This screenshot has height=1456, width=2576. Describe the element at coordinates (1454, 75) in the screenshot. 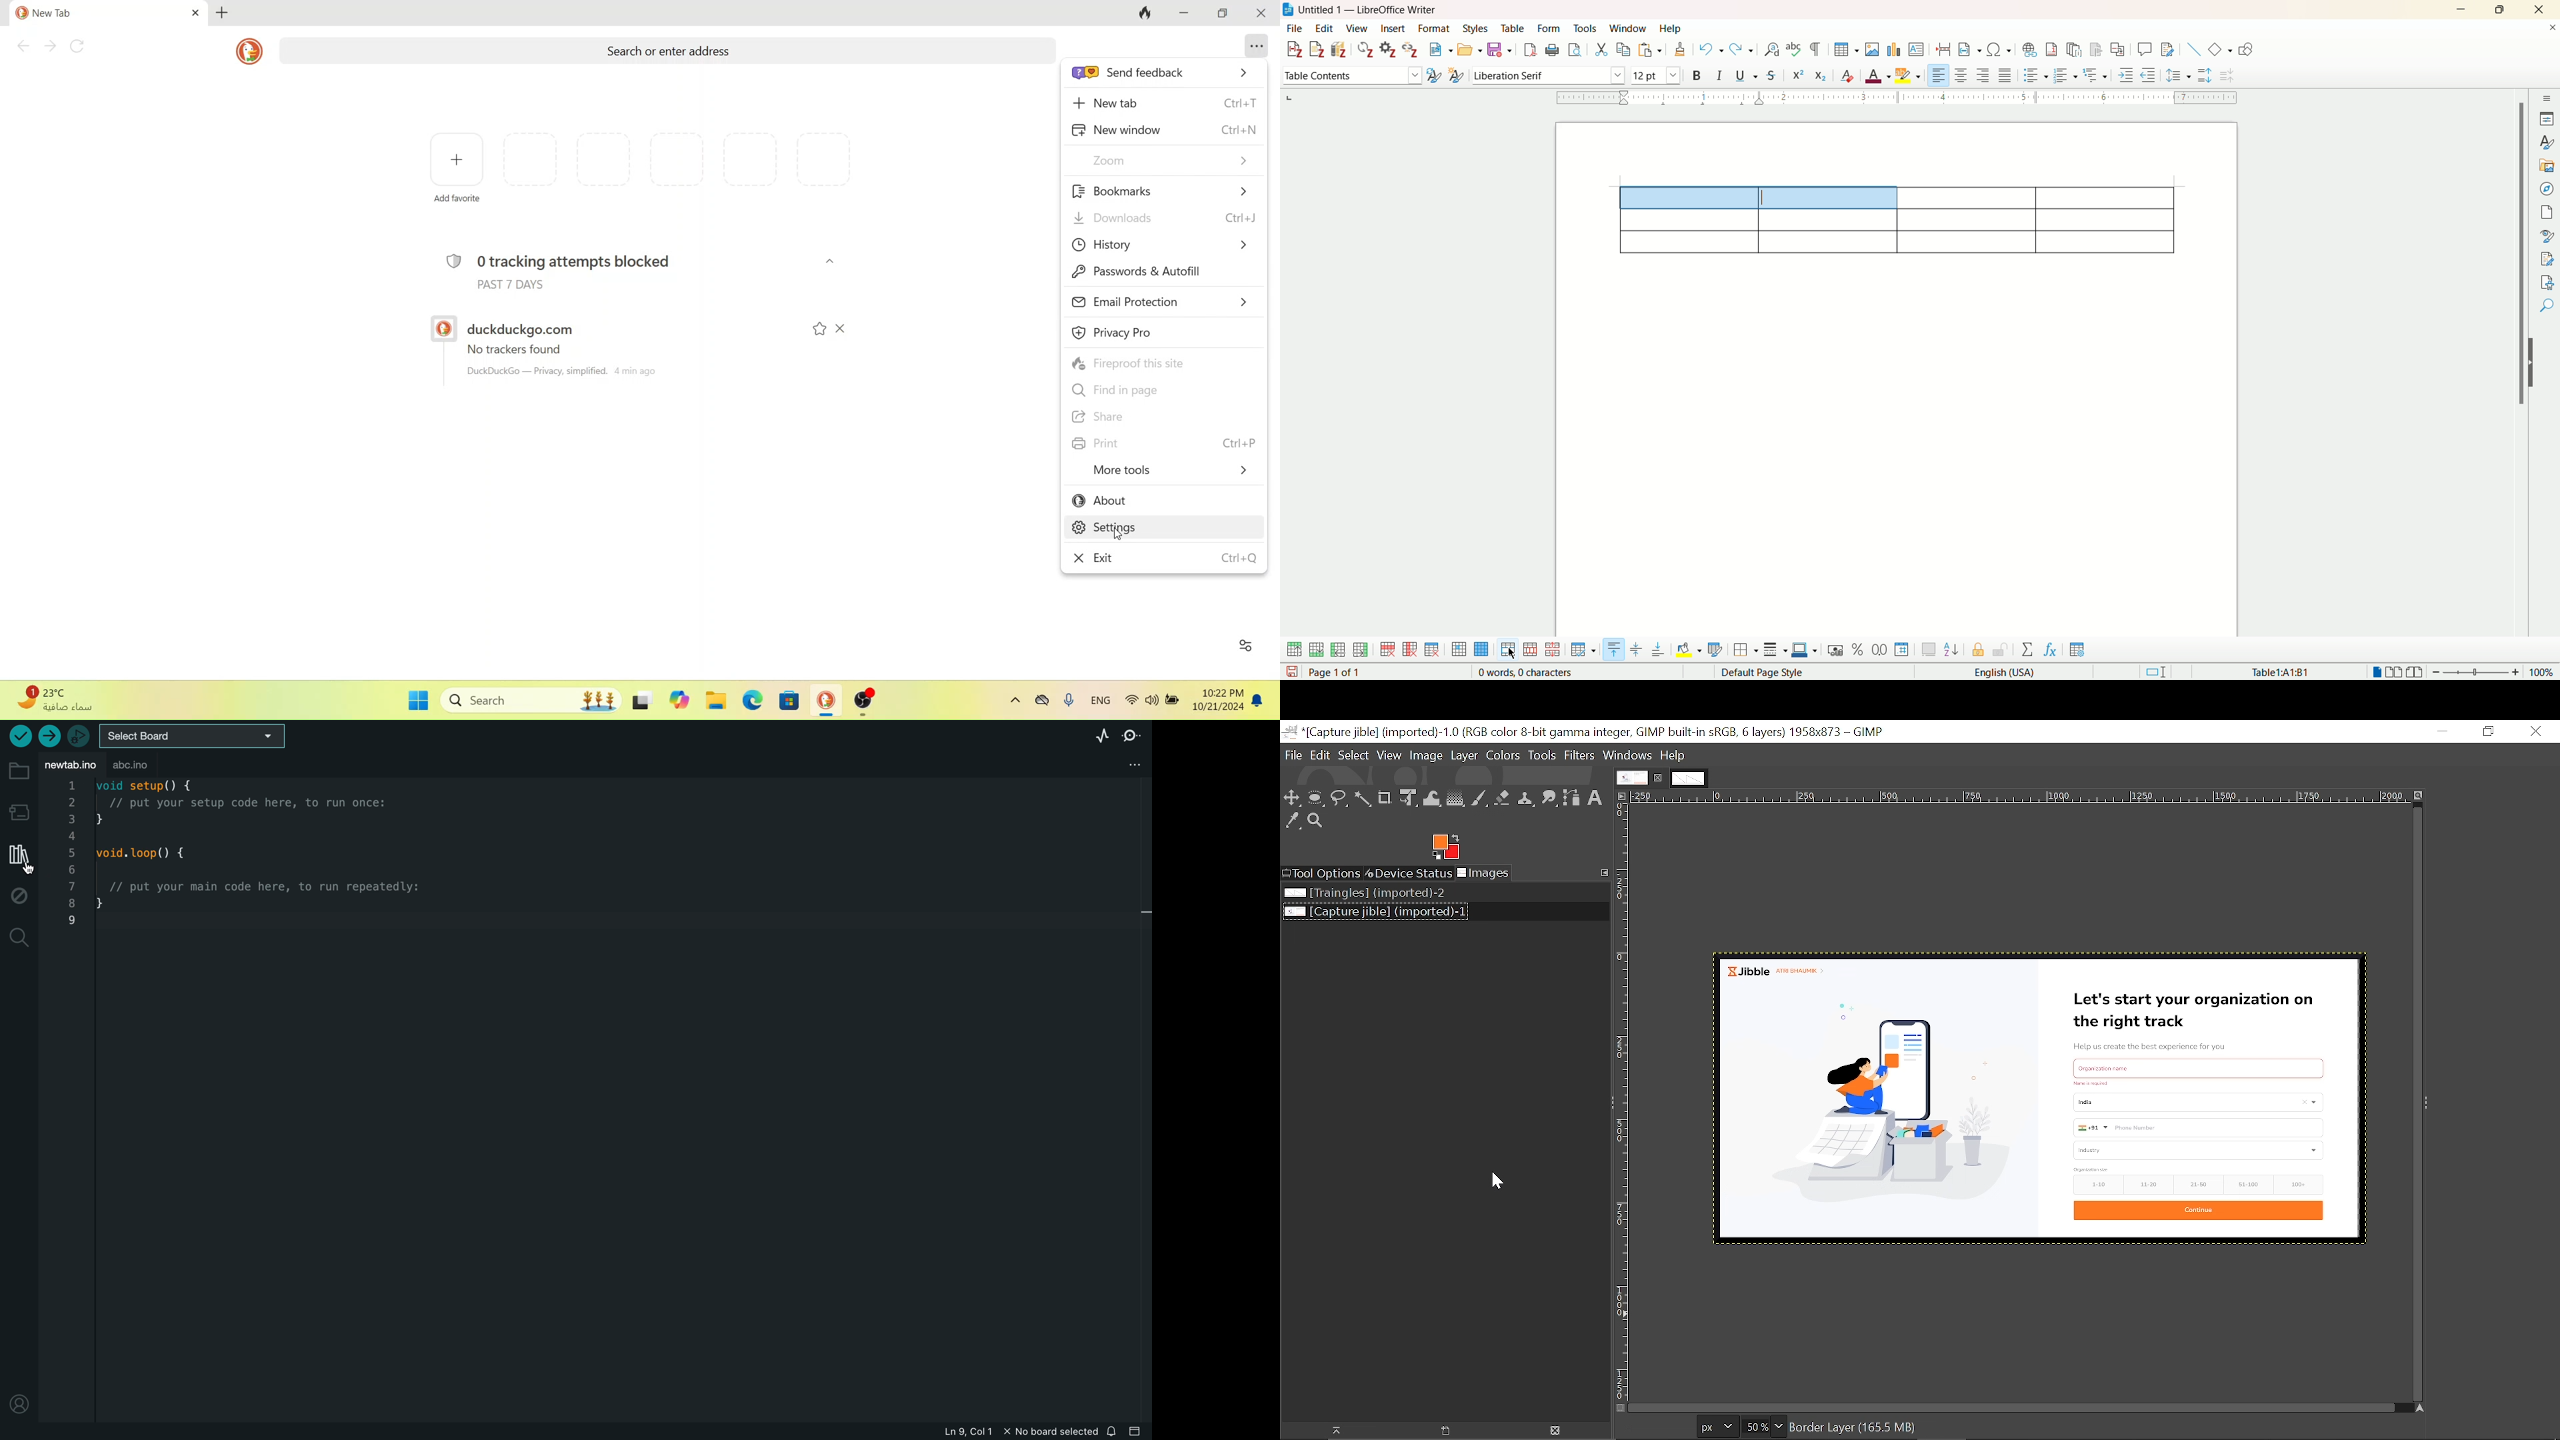

I see `new style` at that location.